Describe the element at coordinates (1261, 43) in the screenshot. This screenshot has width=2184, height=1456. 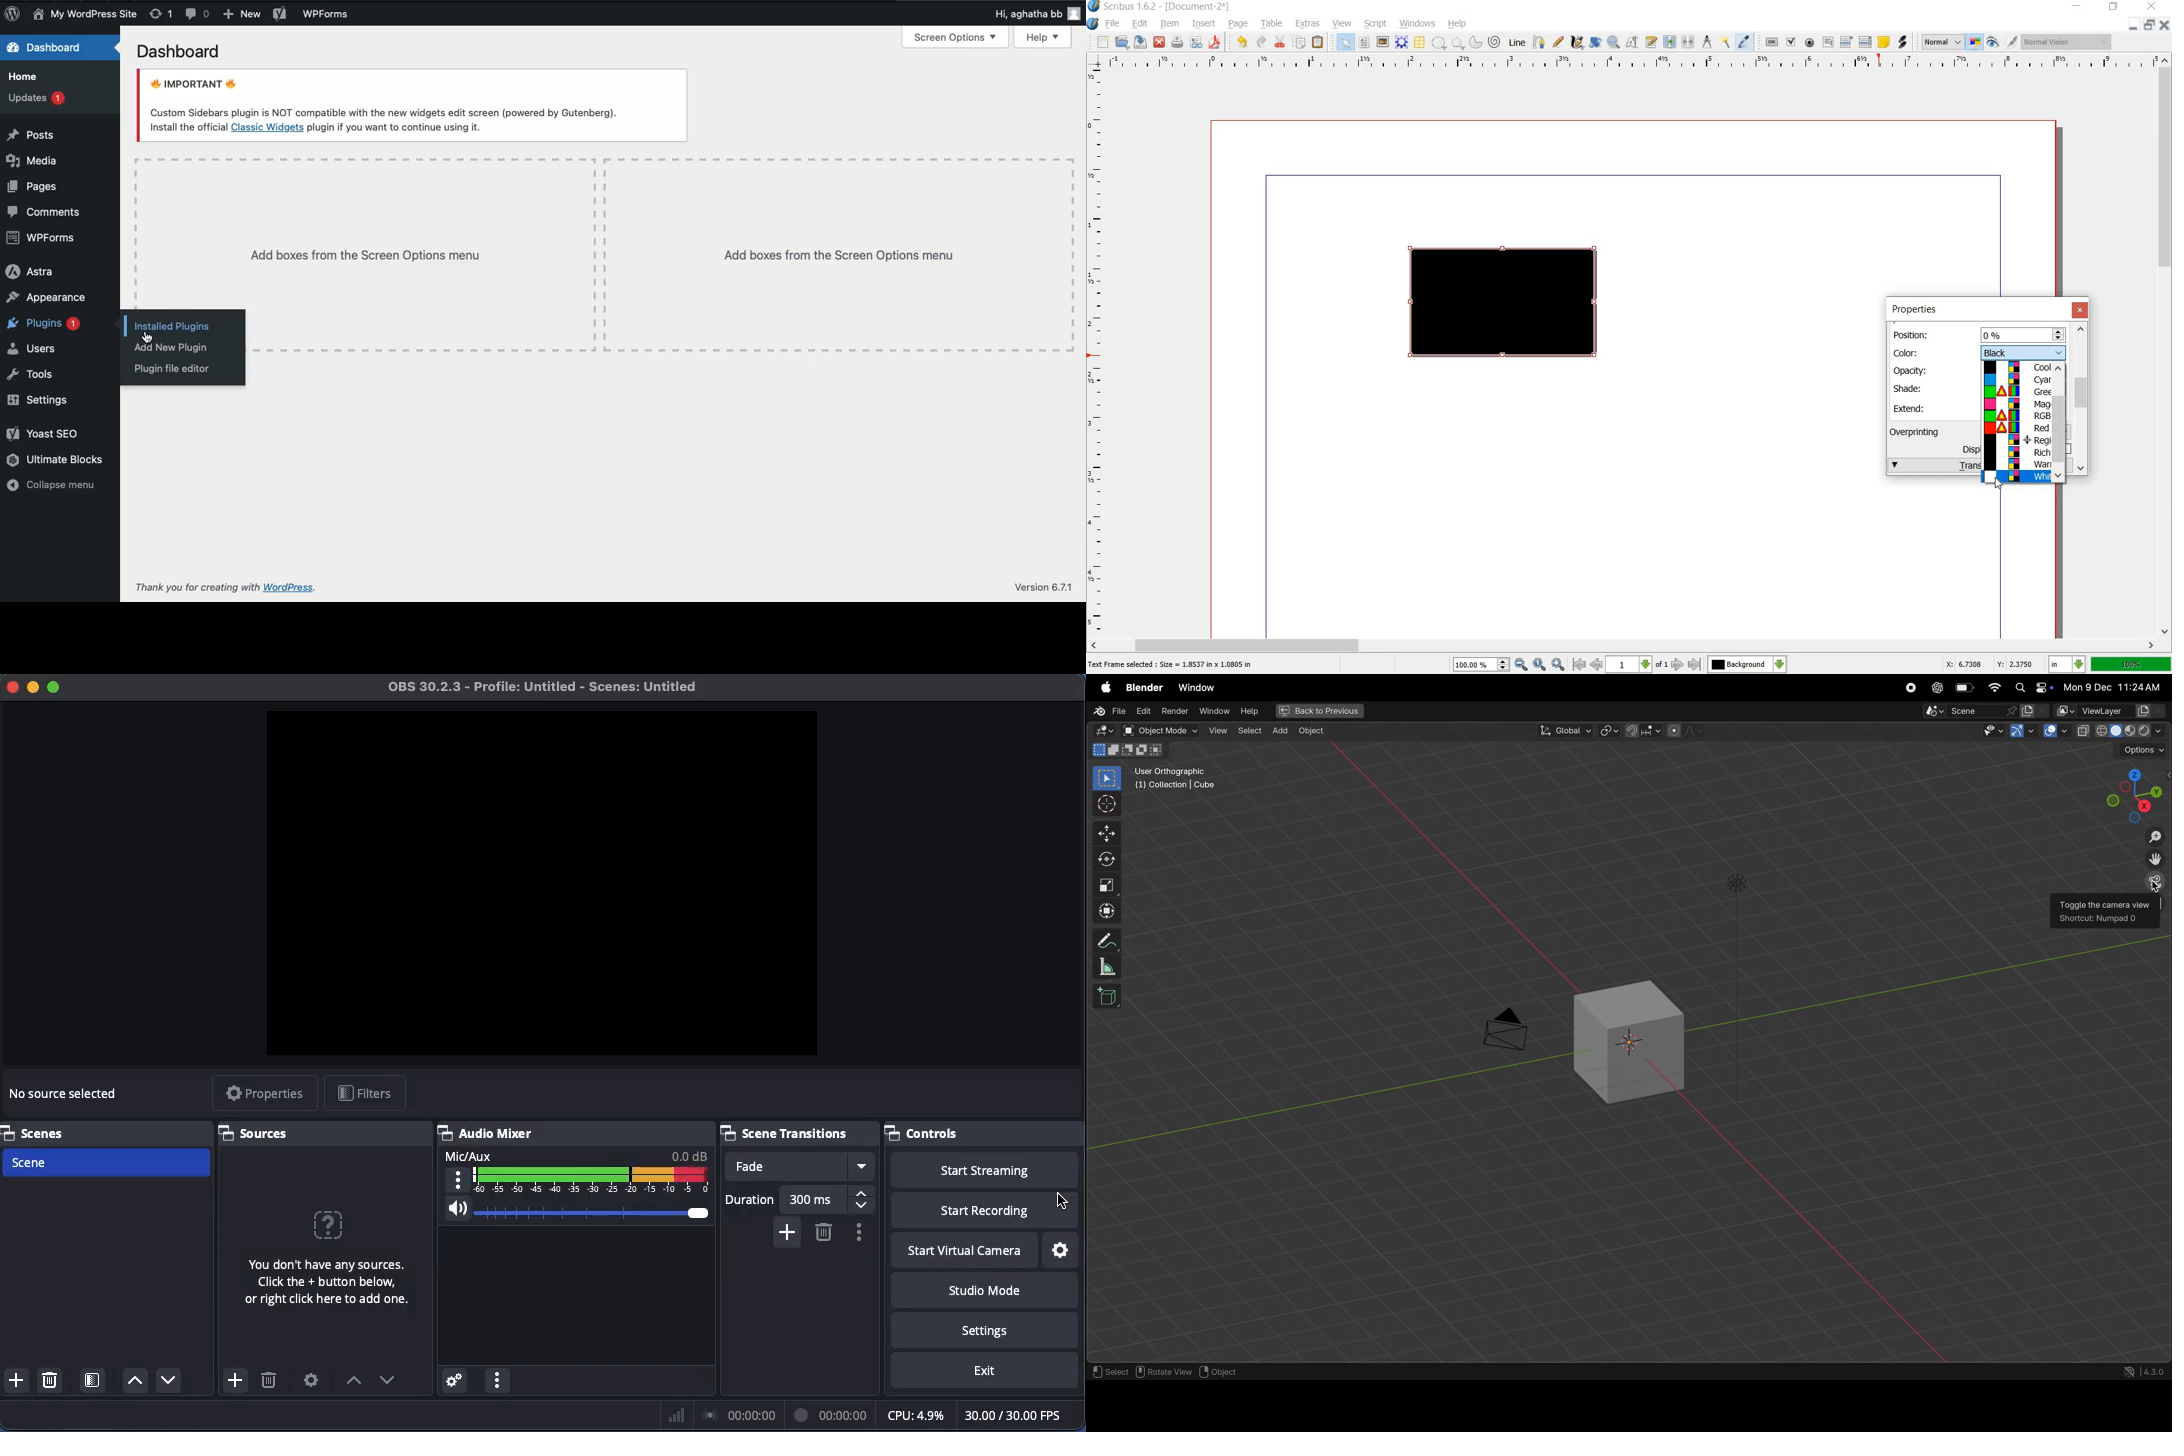
I see `redo` at that location.